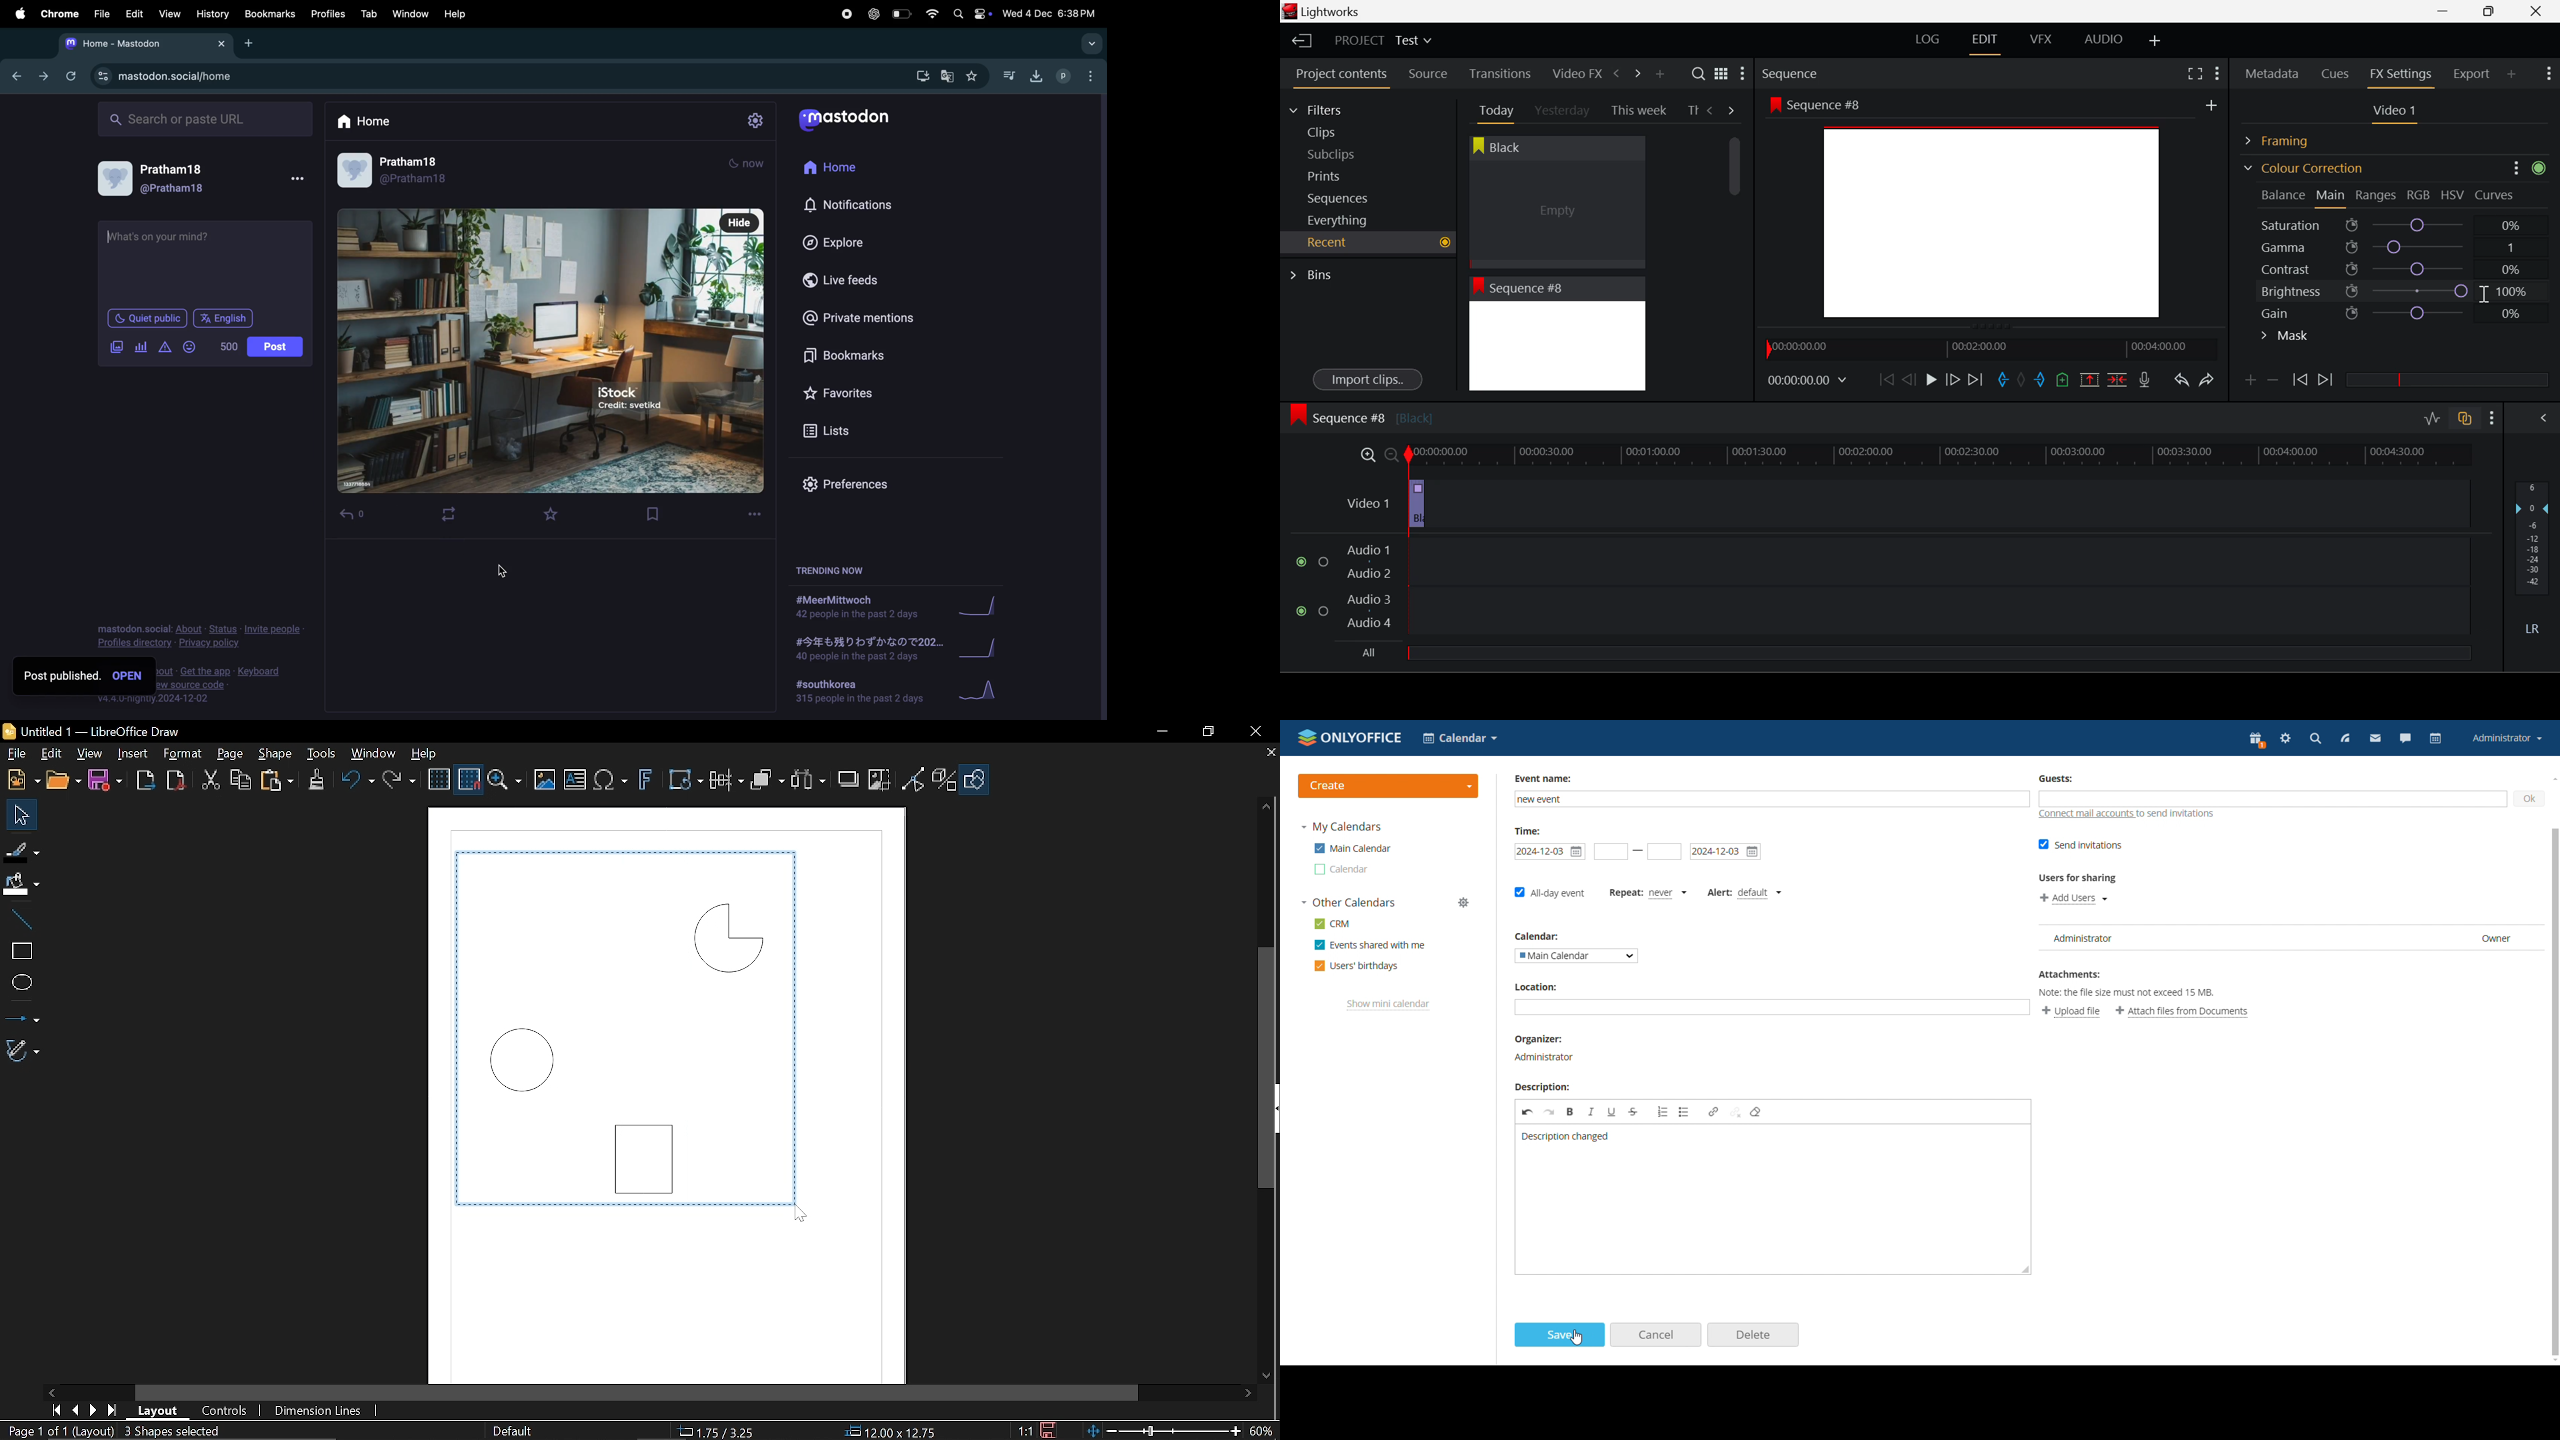 This screenshot has width=2576, height=1456. Describe the element at coordinates (1345, 132) in the screenshot. I see `Clips` at that location.